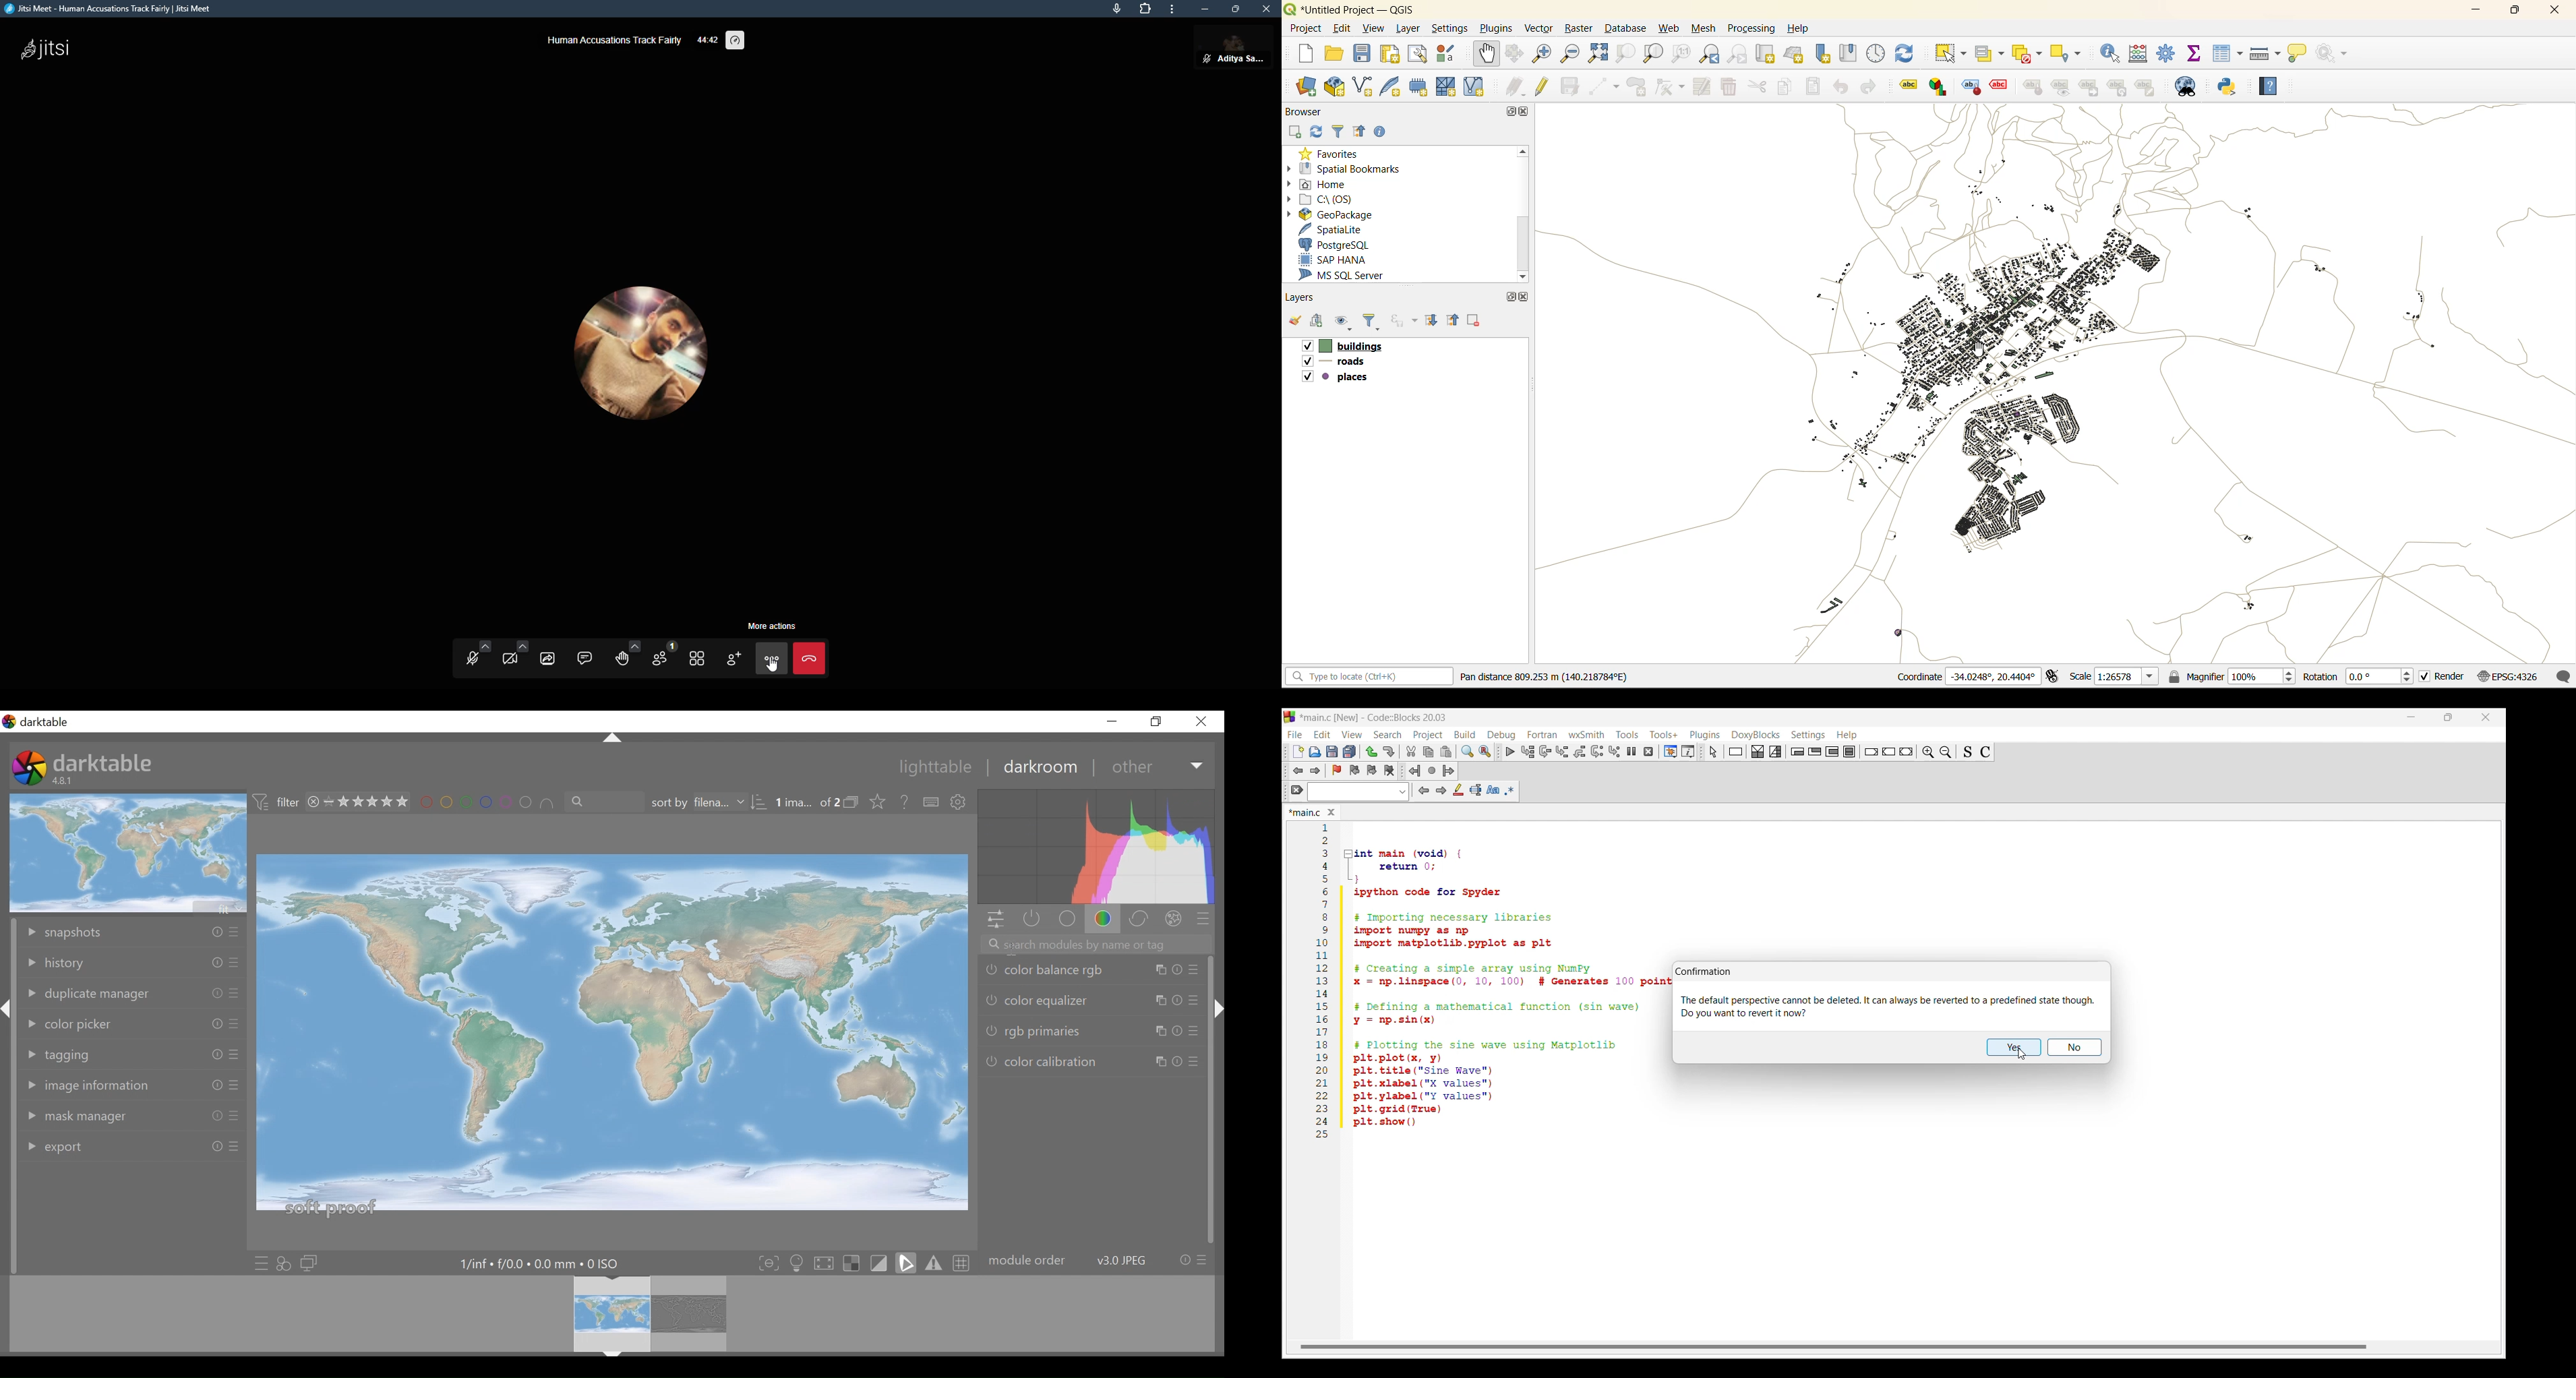 The width and height of the screenshot is (2576, 1400). What do you see at coordinates (1132, 767) in the screenshot?
I see `other` at bounding box center [1132, 767].